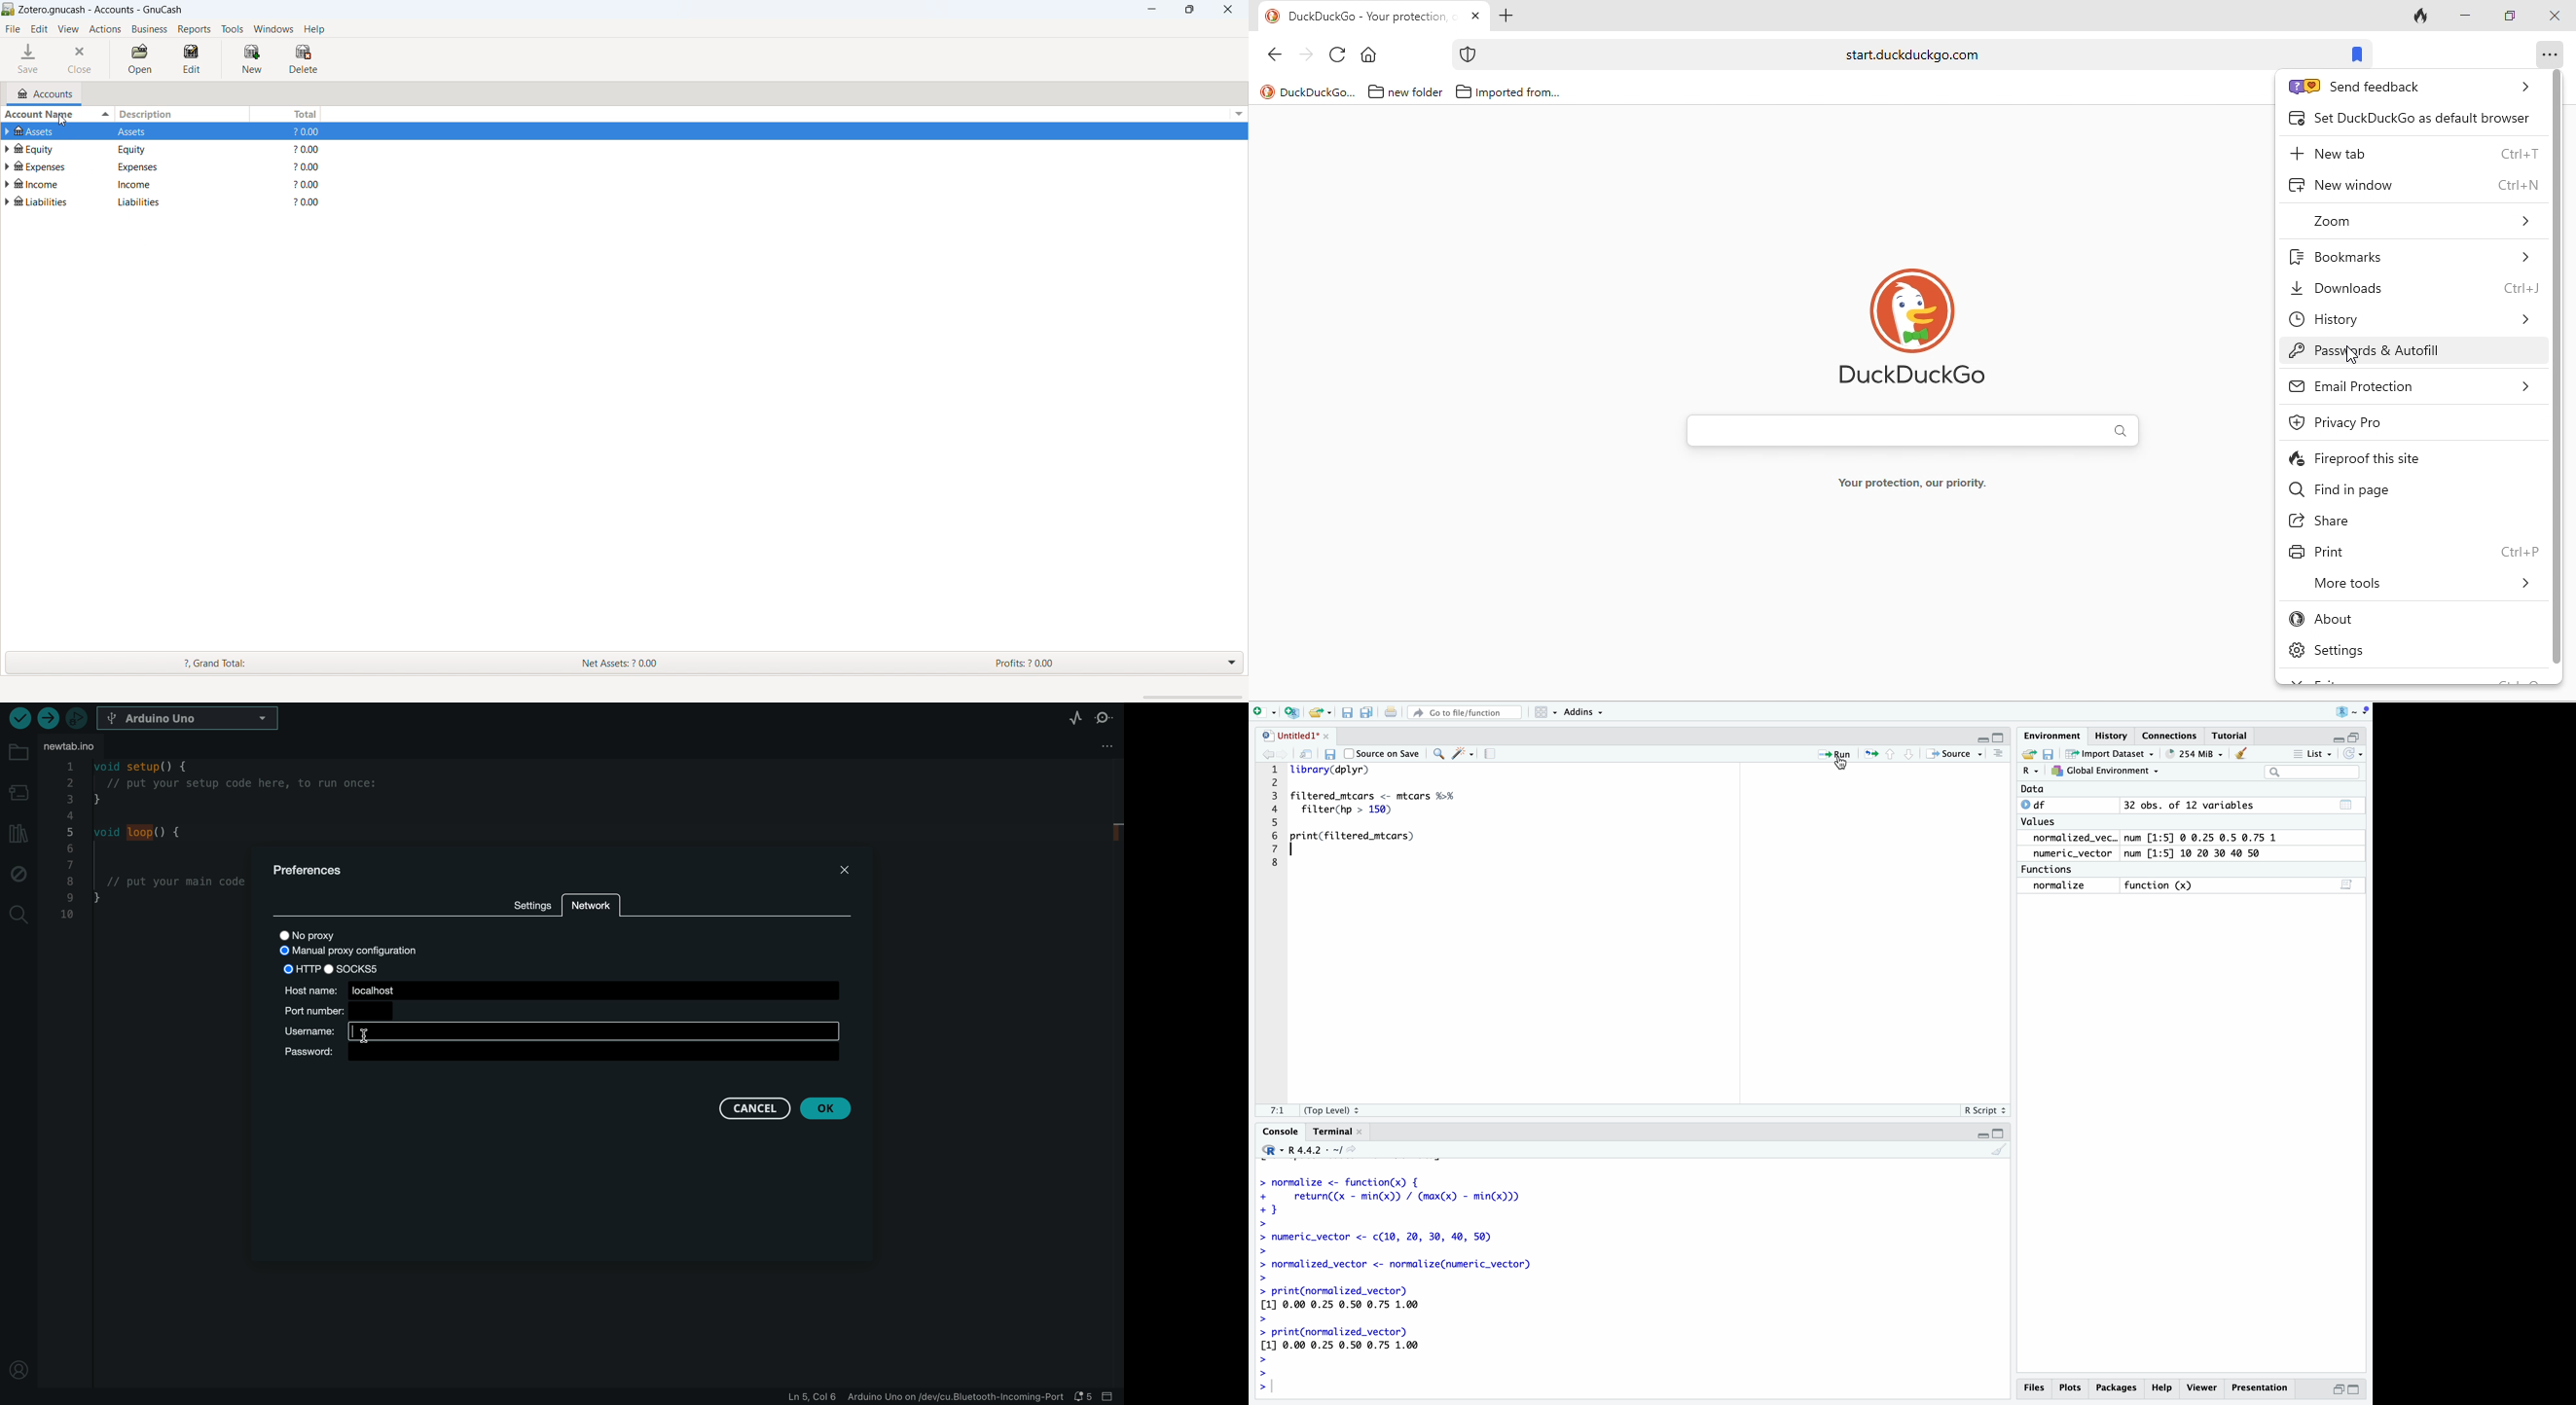 The height and width of the screenshot is (1428, 2576). I want to click on Plots, so click(2069, 1389).